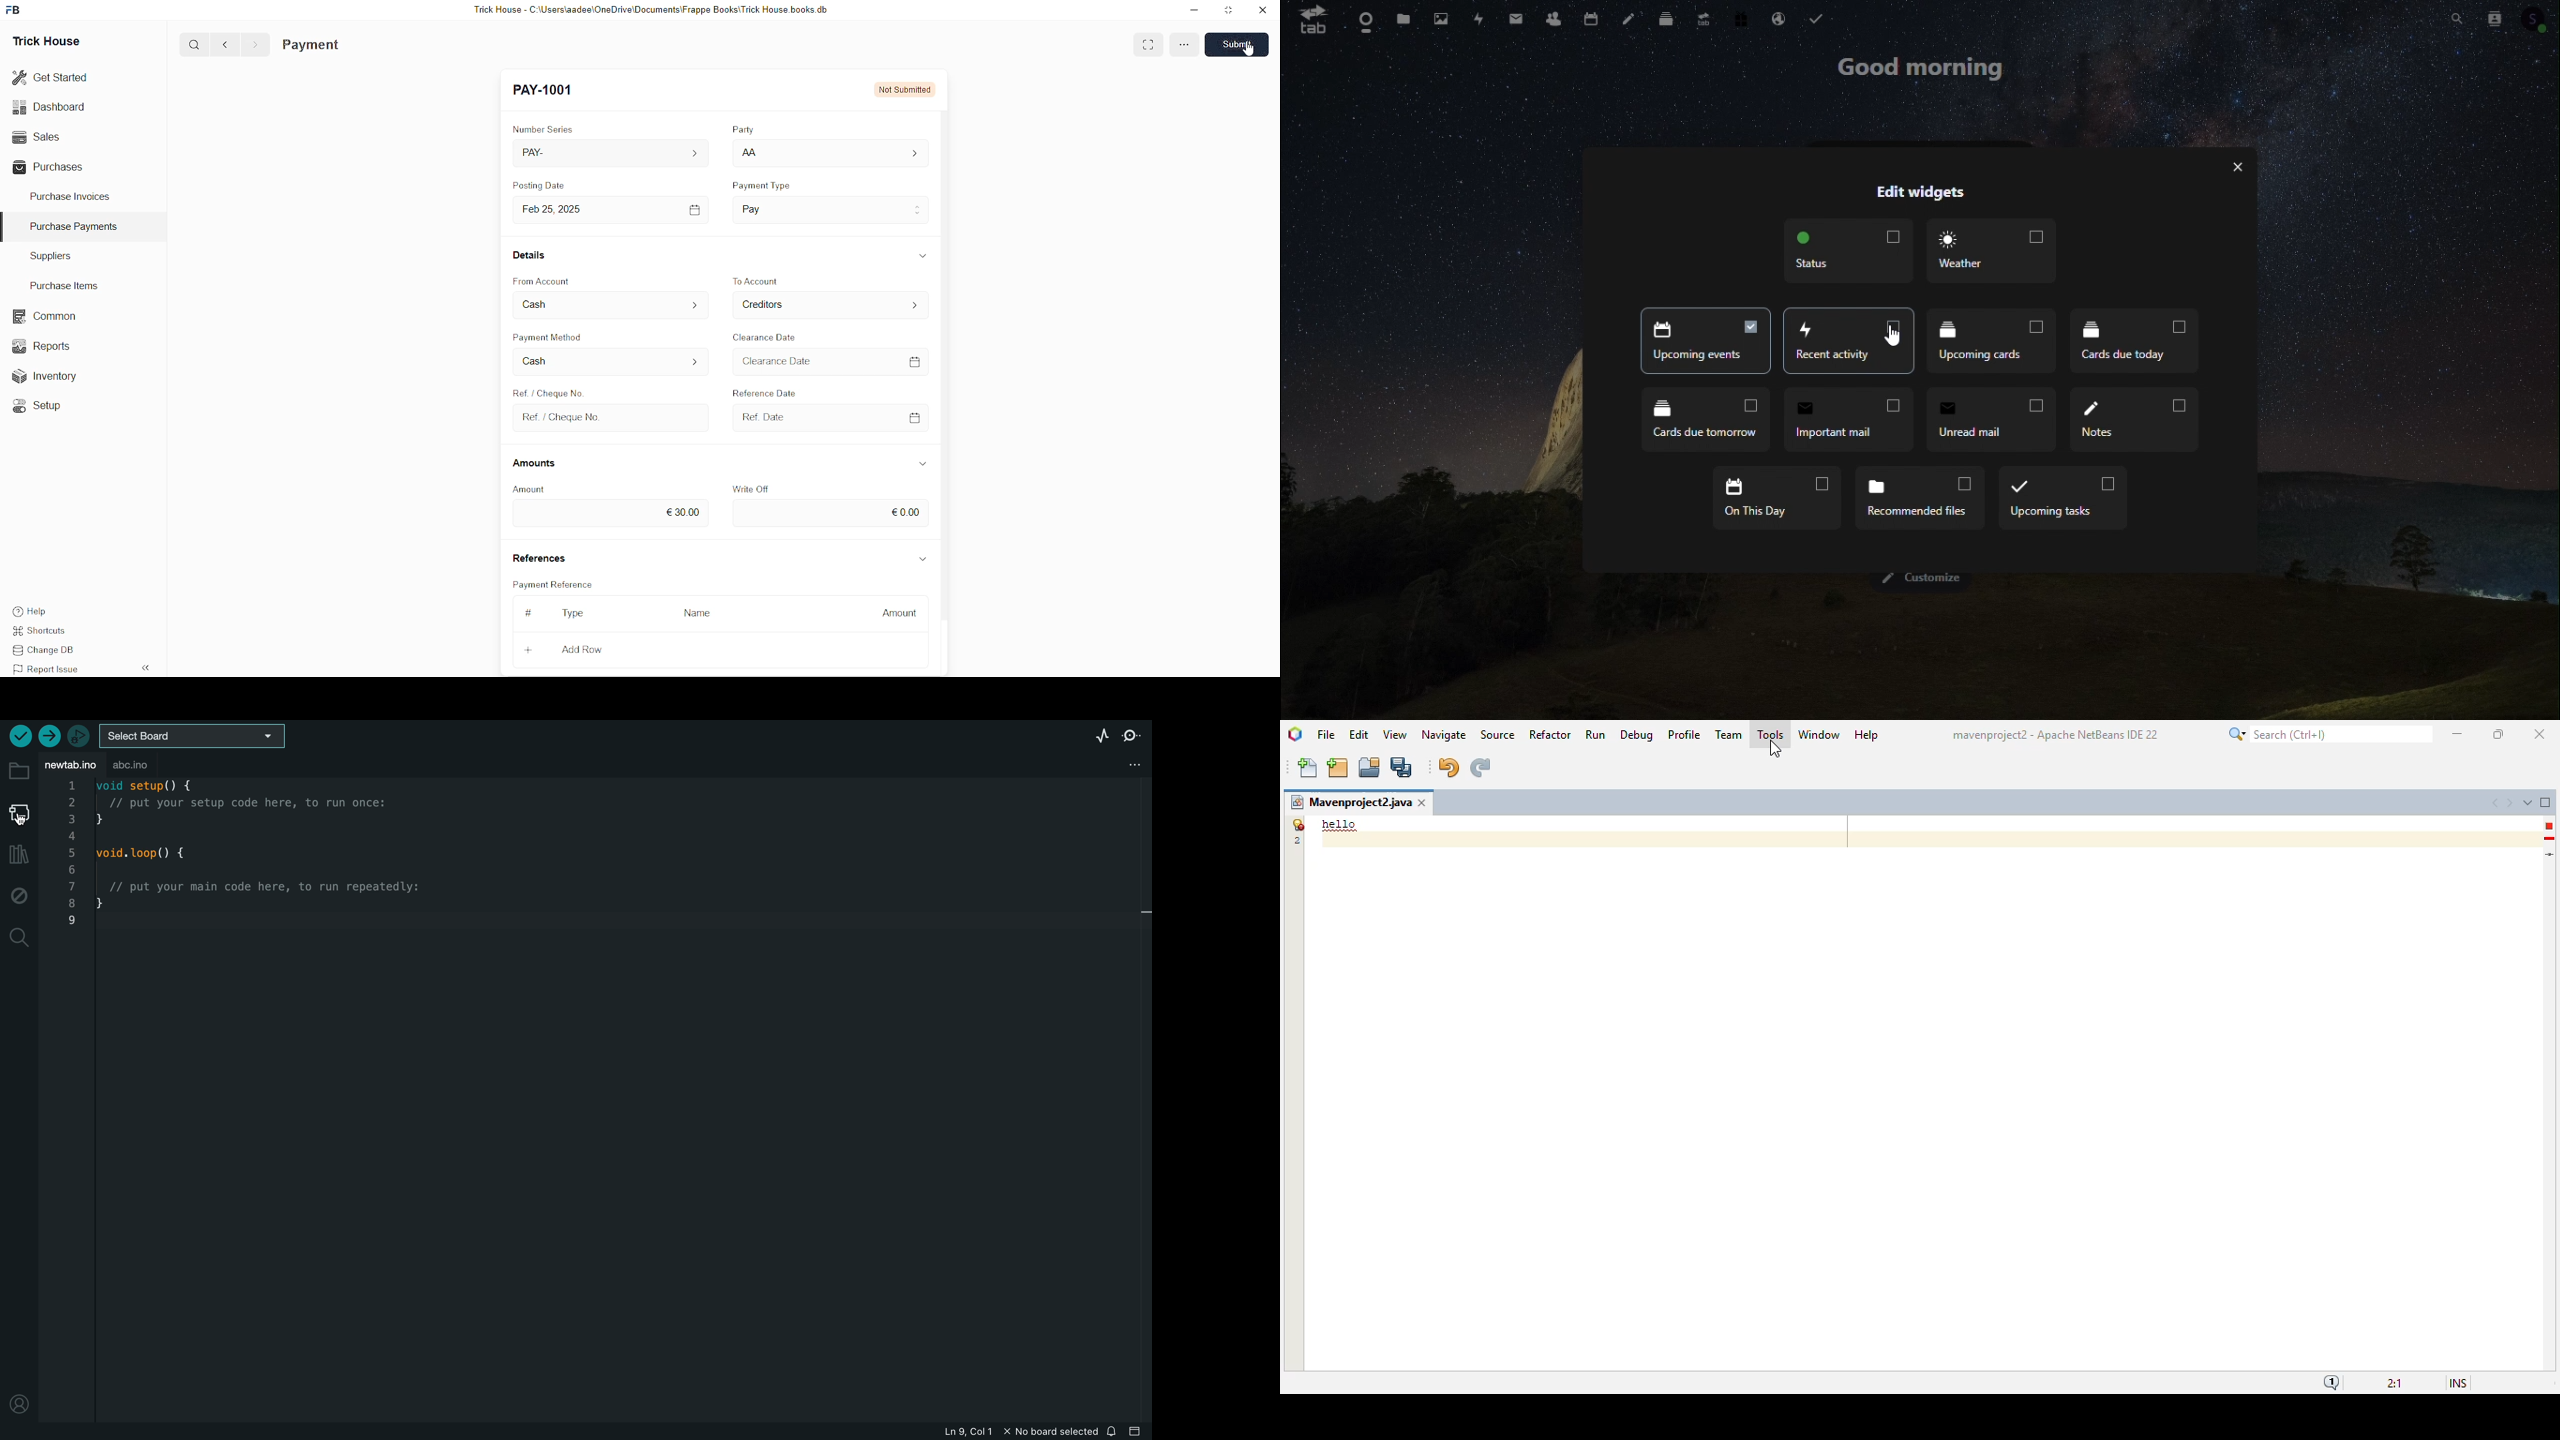  What do you see at coordinates (42, 40) in the screenshot?
I see `Trick House` at bounding box center [42, 40].